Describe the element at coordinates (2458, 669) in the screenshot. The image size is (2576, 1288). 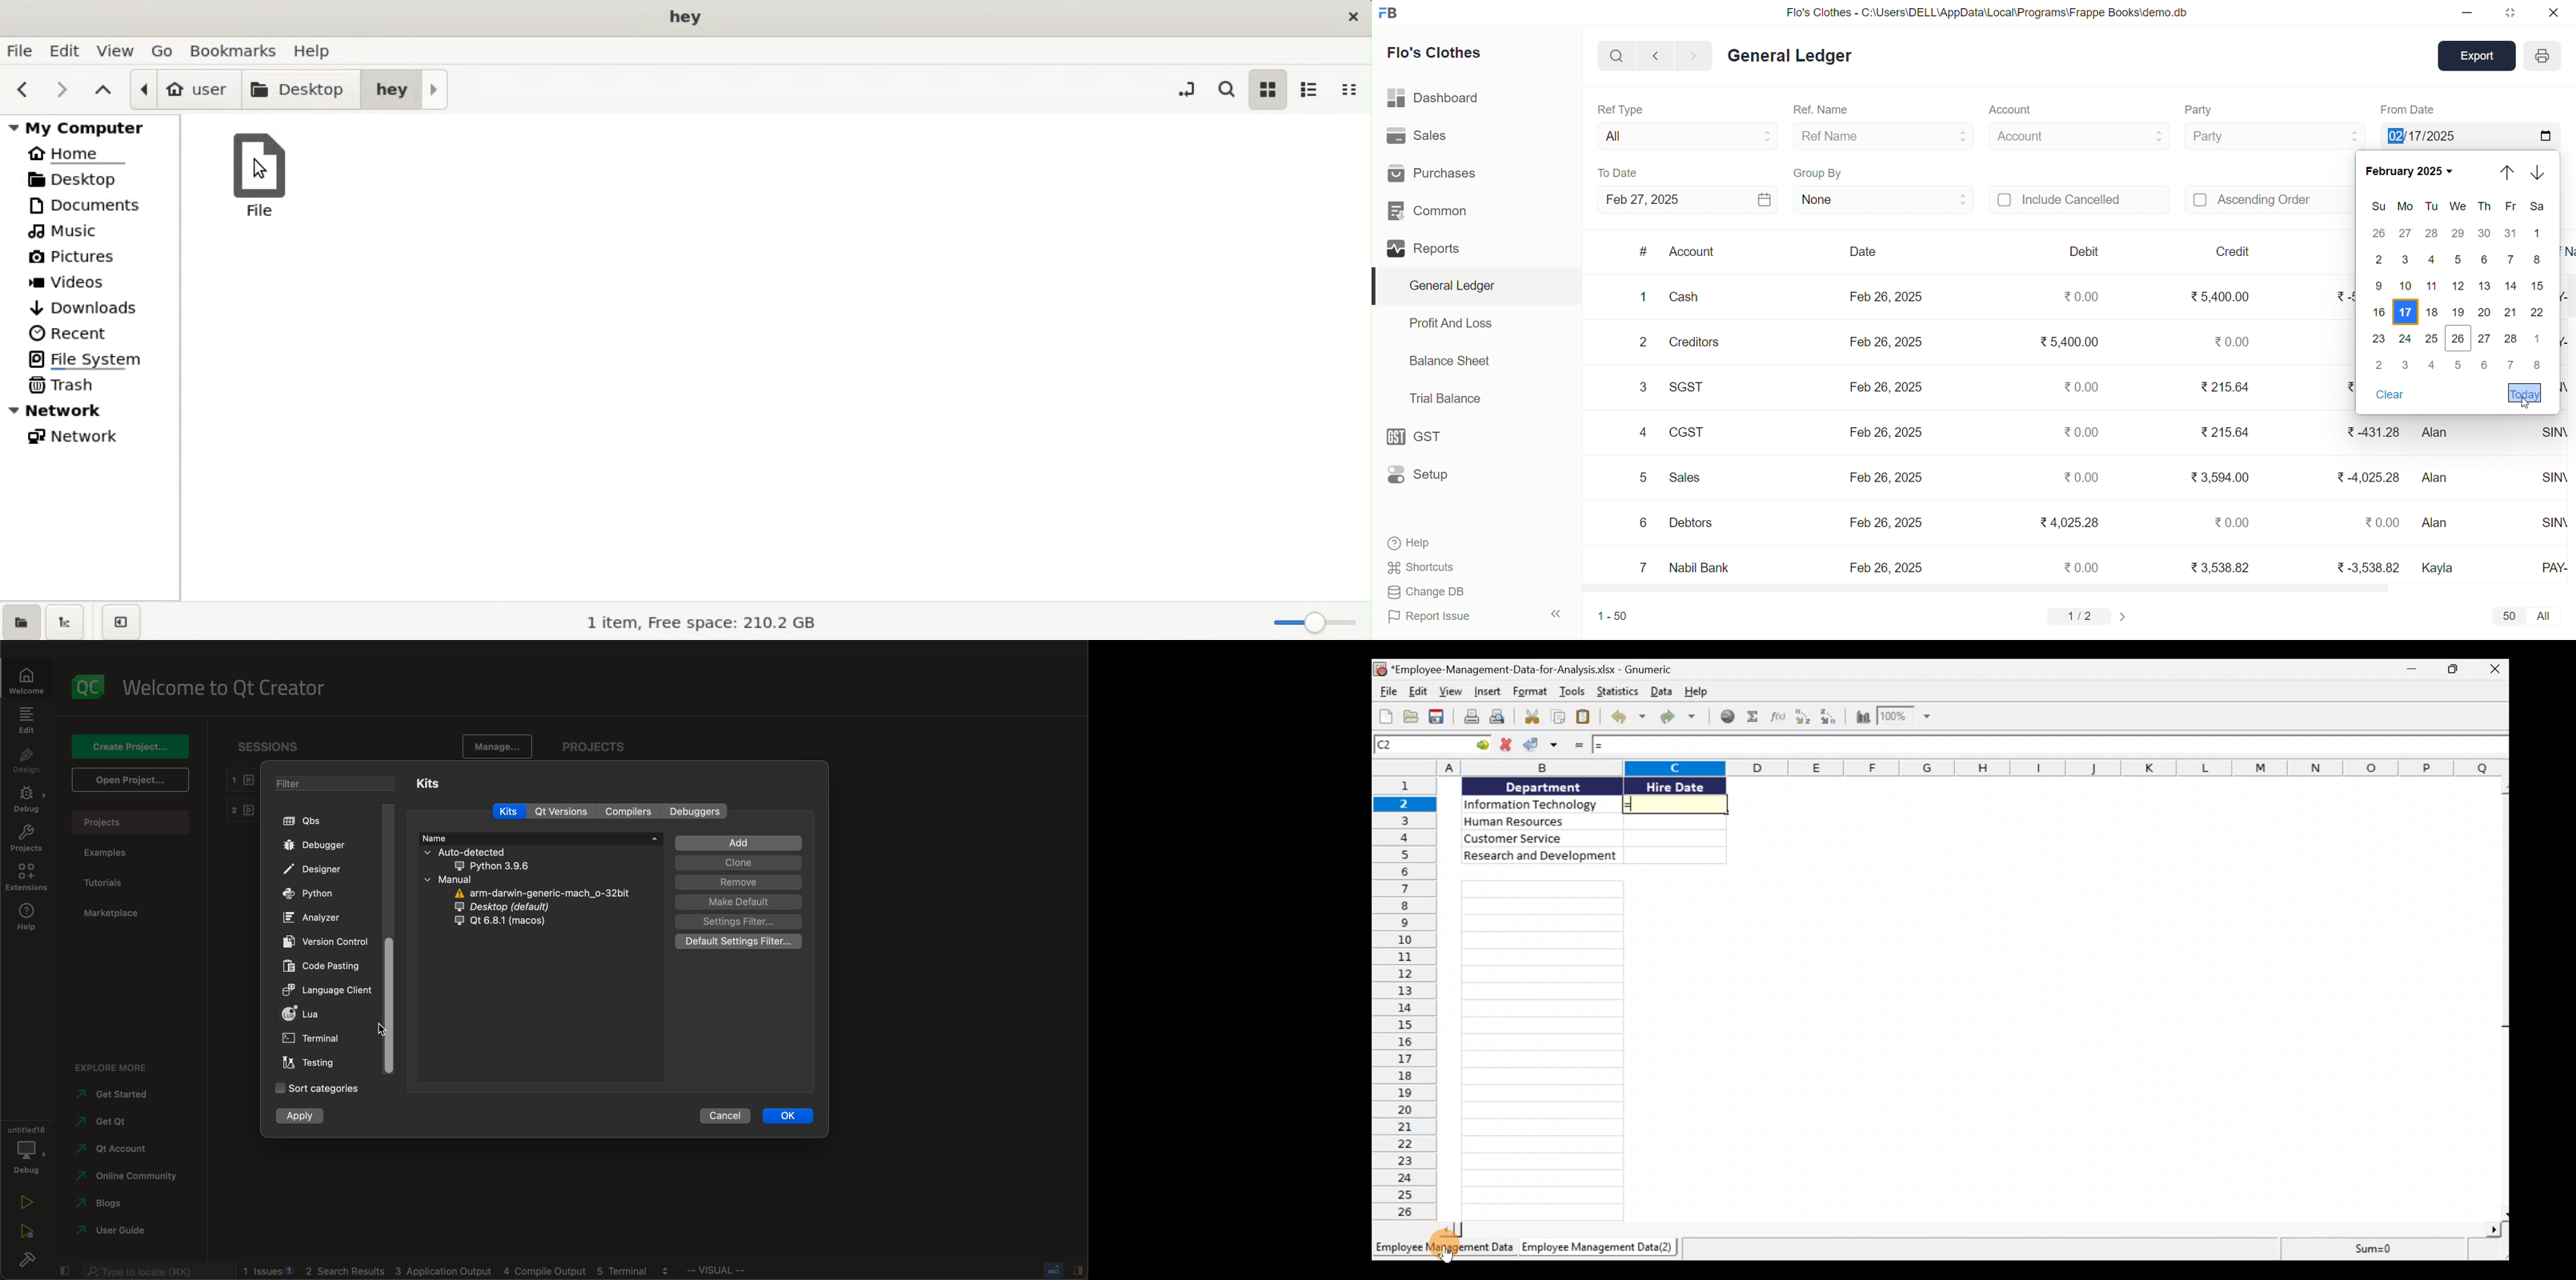
I see `Maximise` at that location.